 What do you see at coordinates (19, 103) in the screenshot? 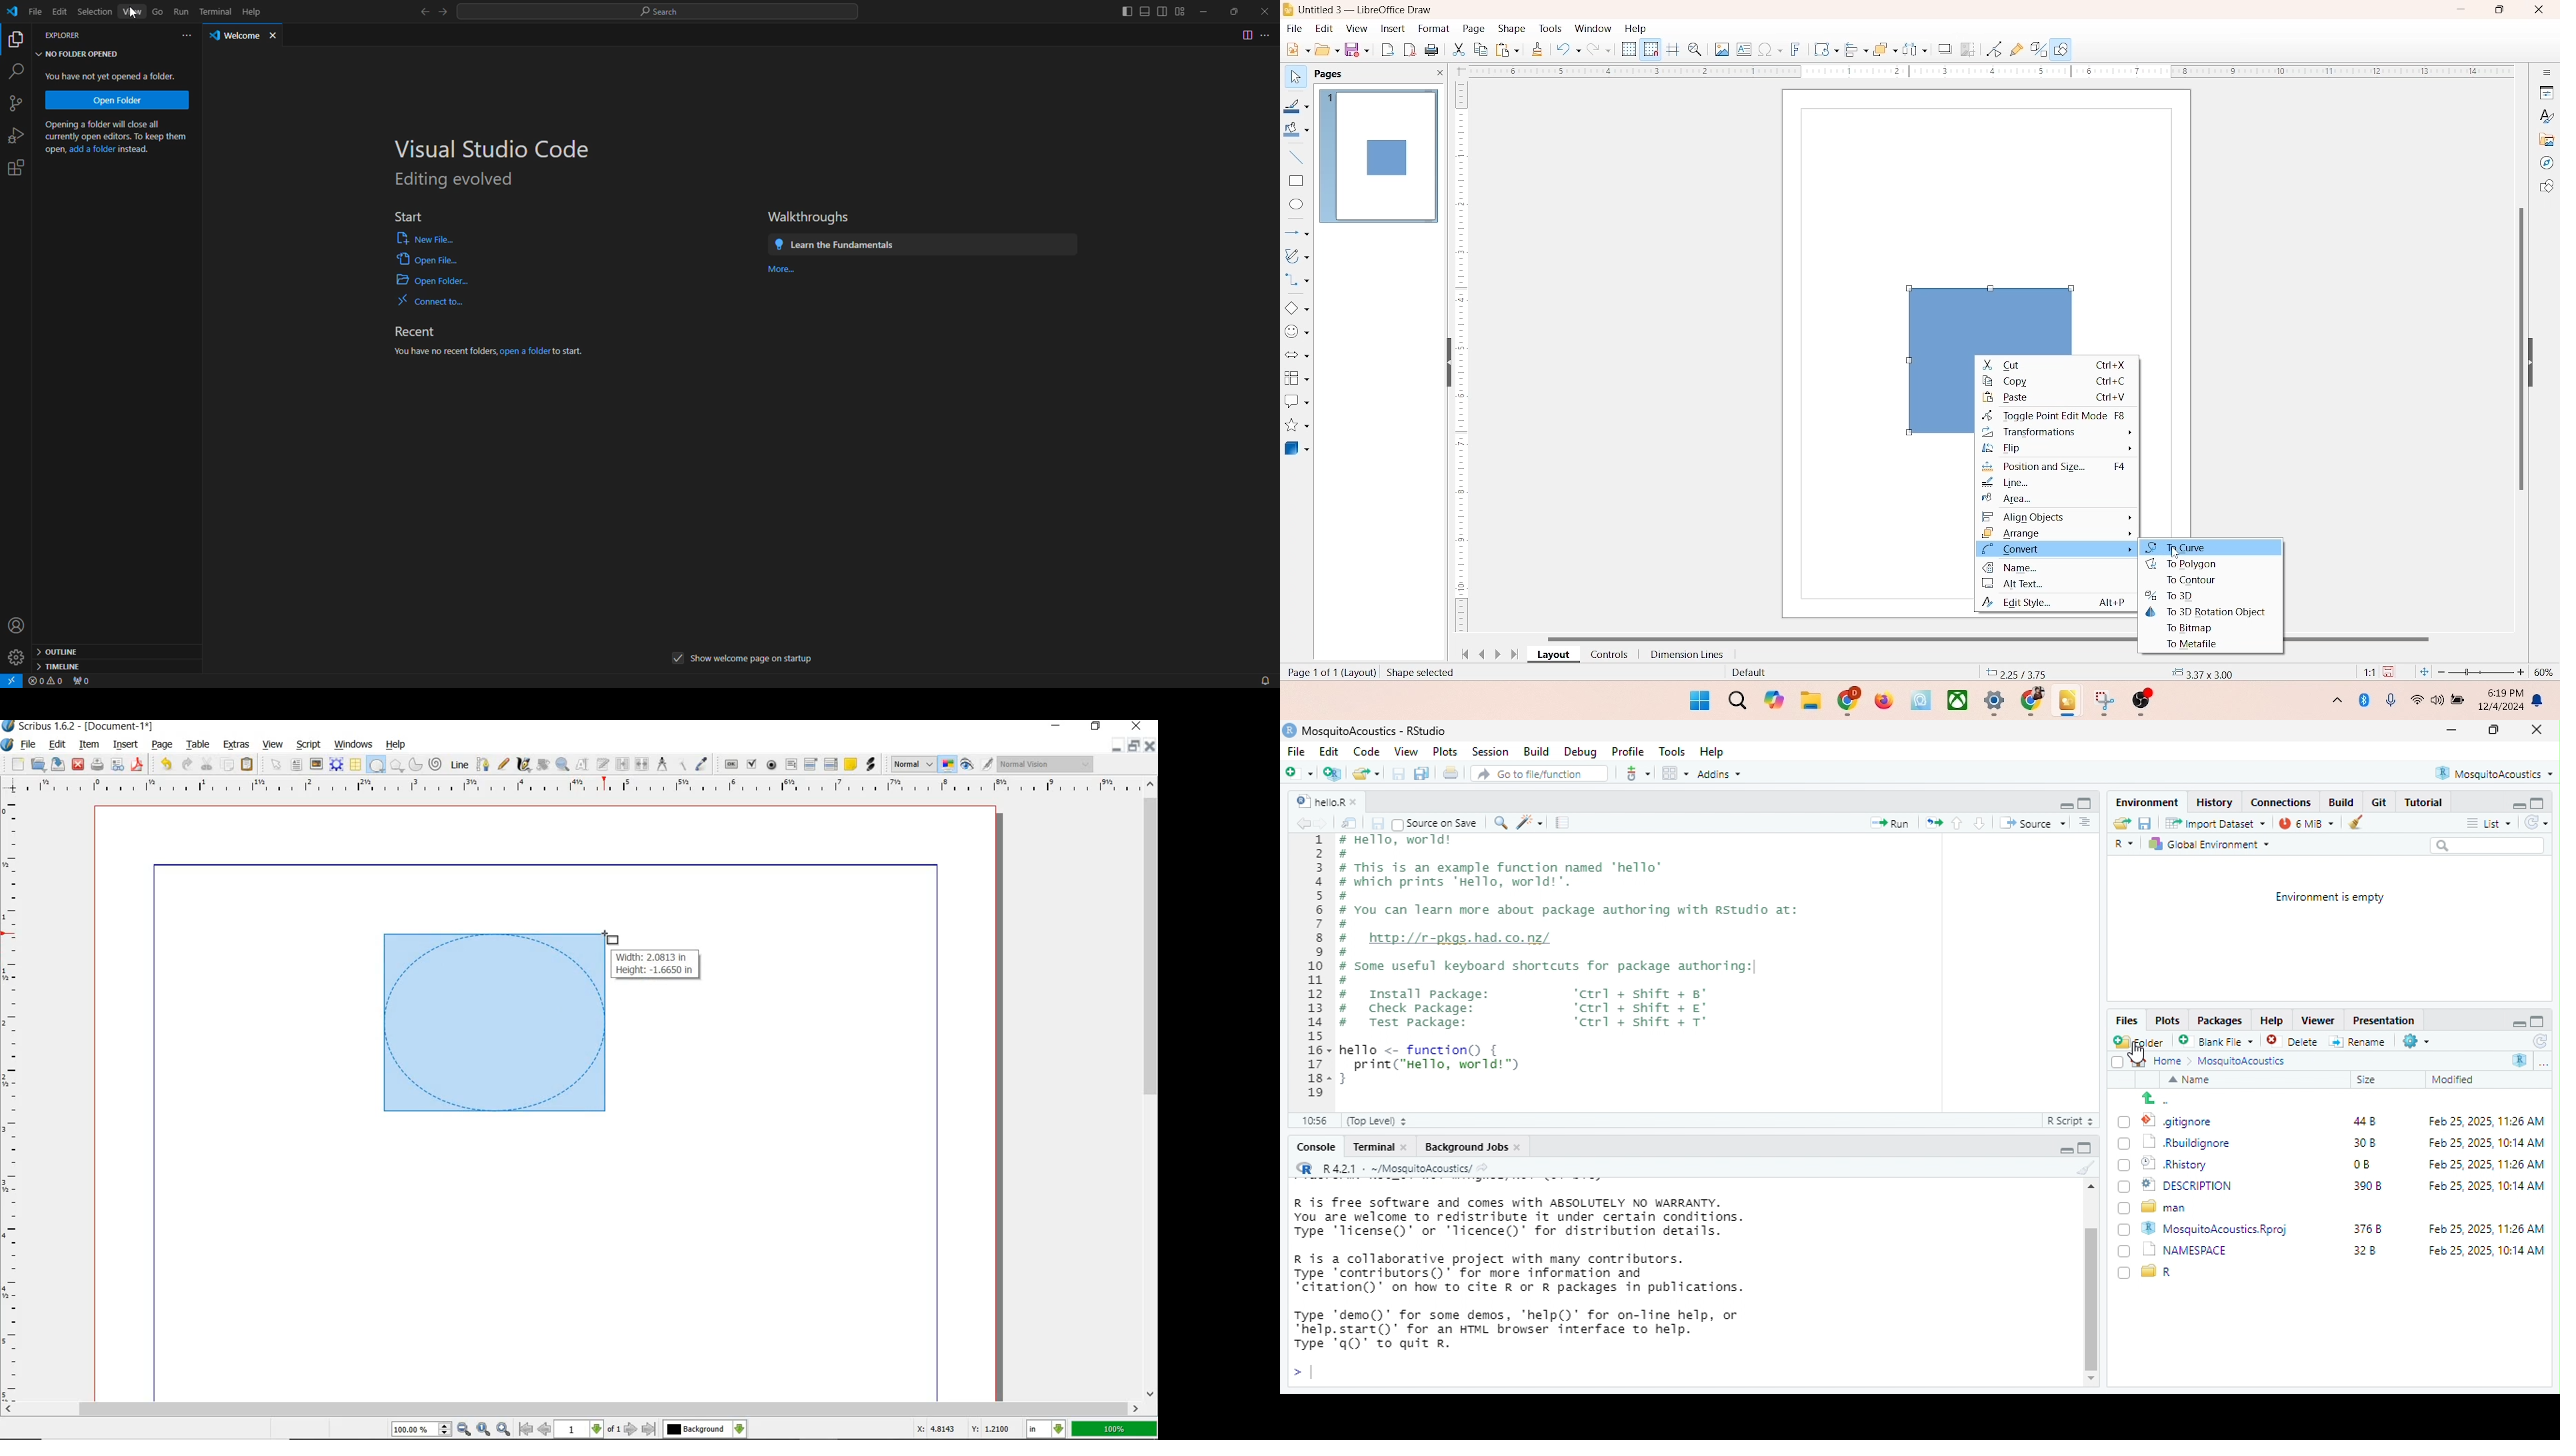
I see `New project` at bounding box center [19, 103].